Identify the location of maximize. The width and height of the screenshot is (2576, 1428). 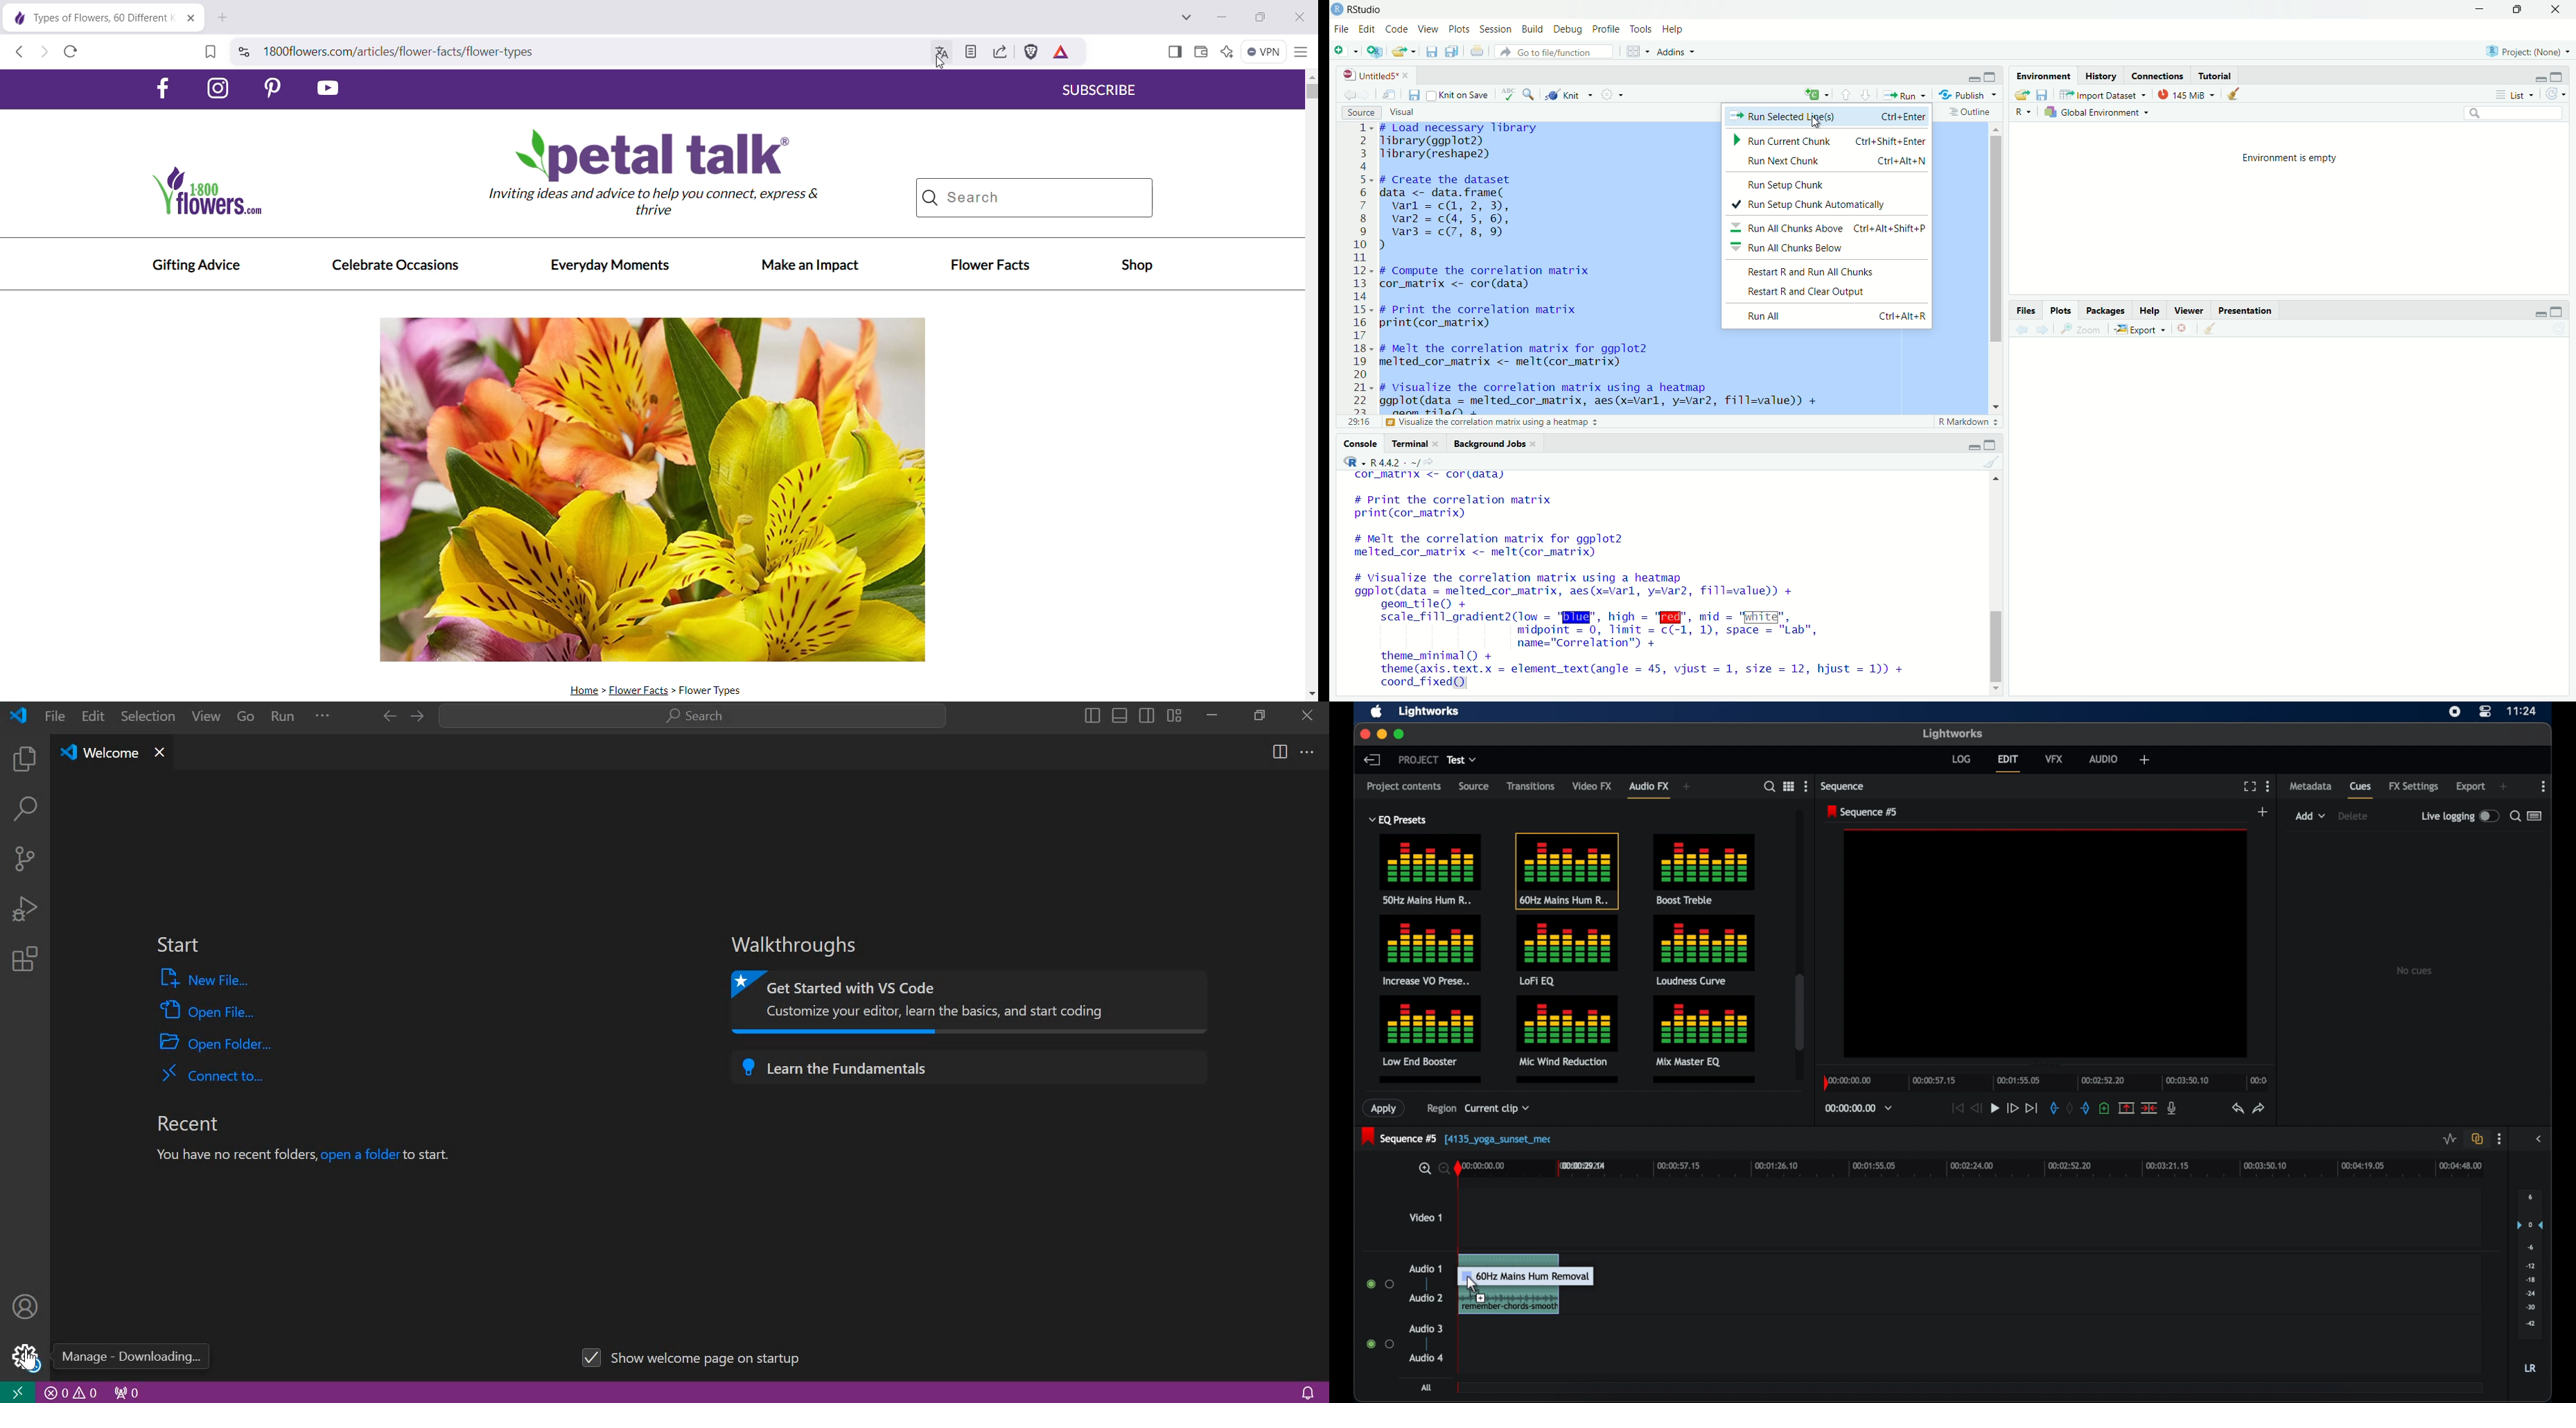
(2558, 77).